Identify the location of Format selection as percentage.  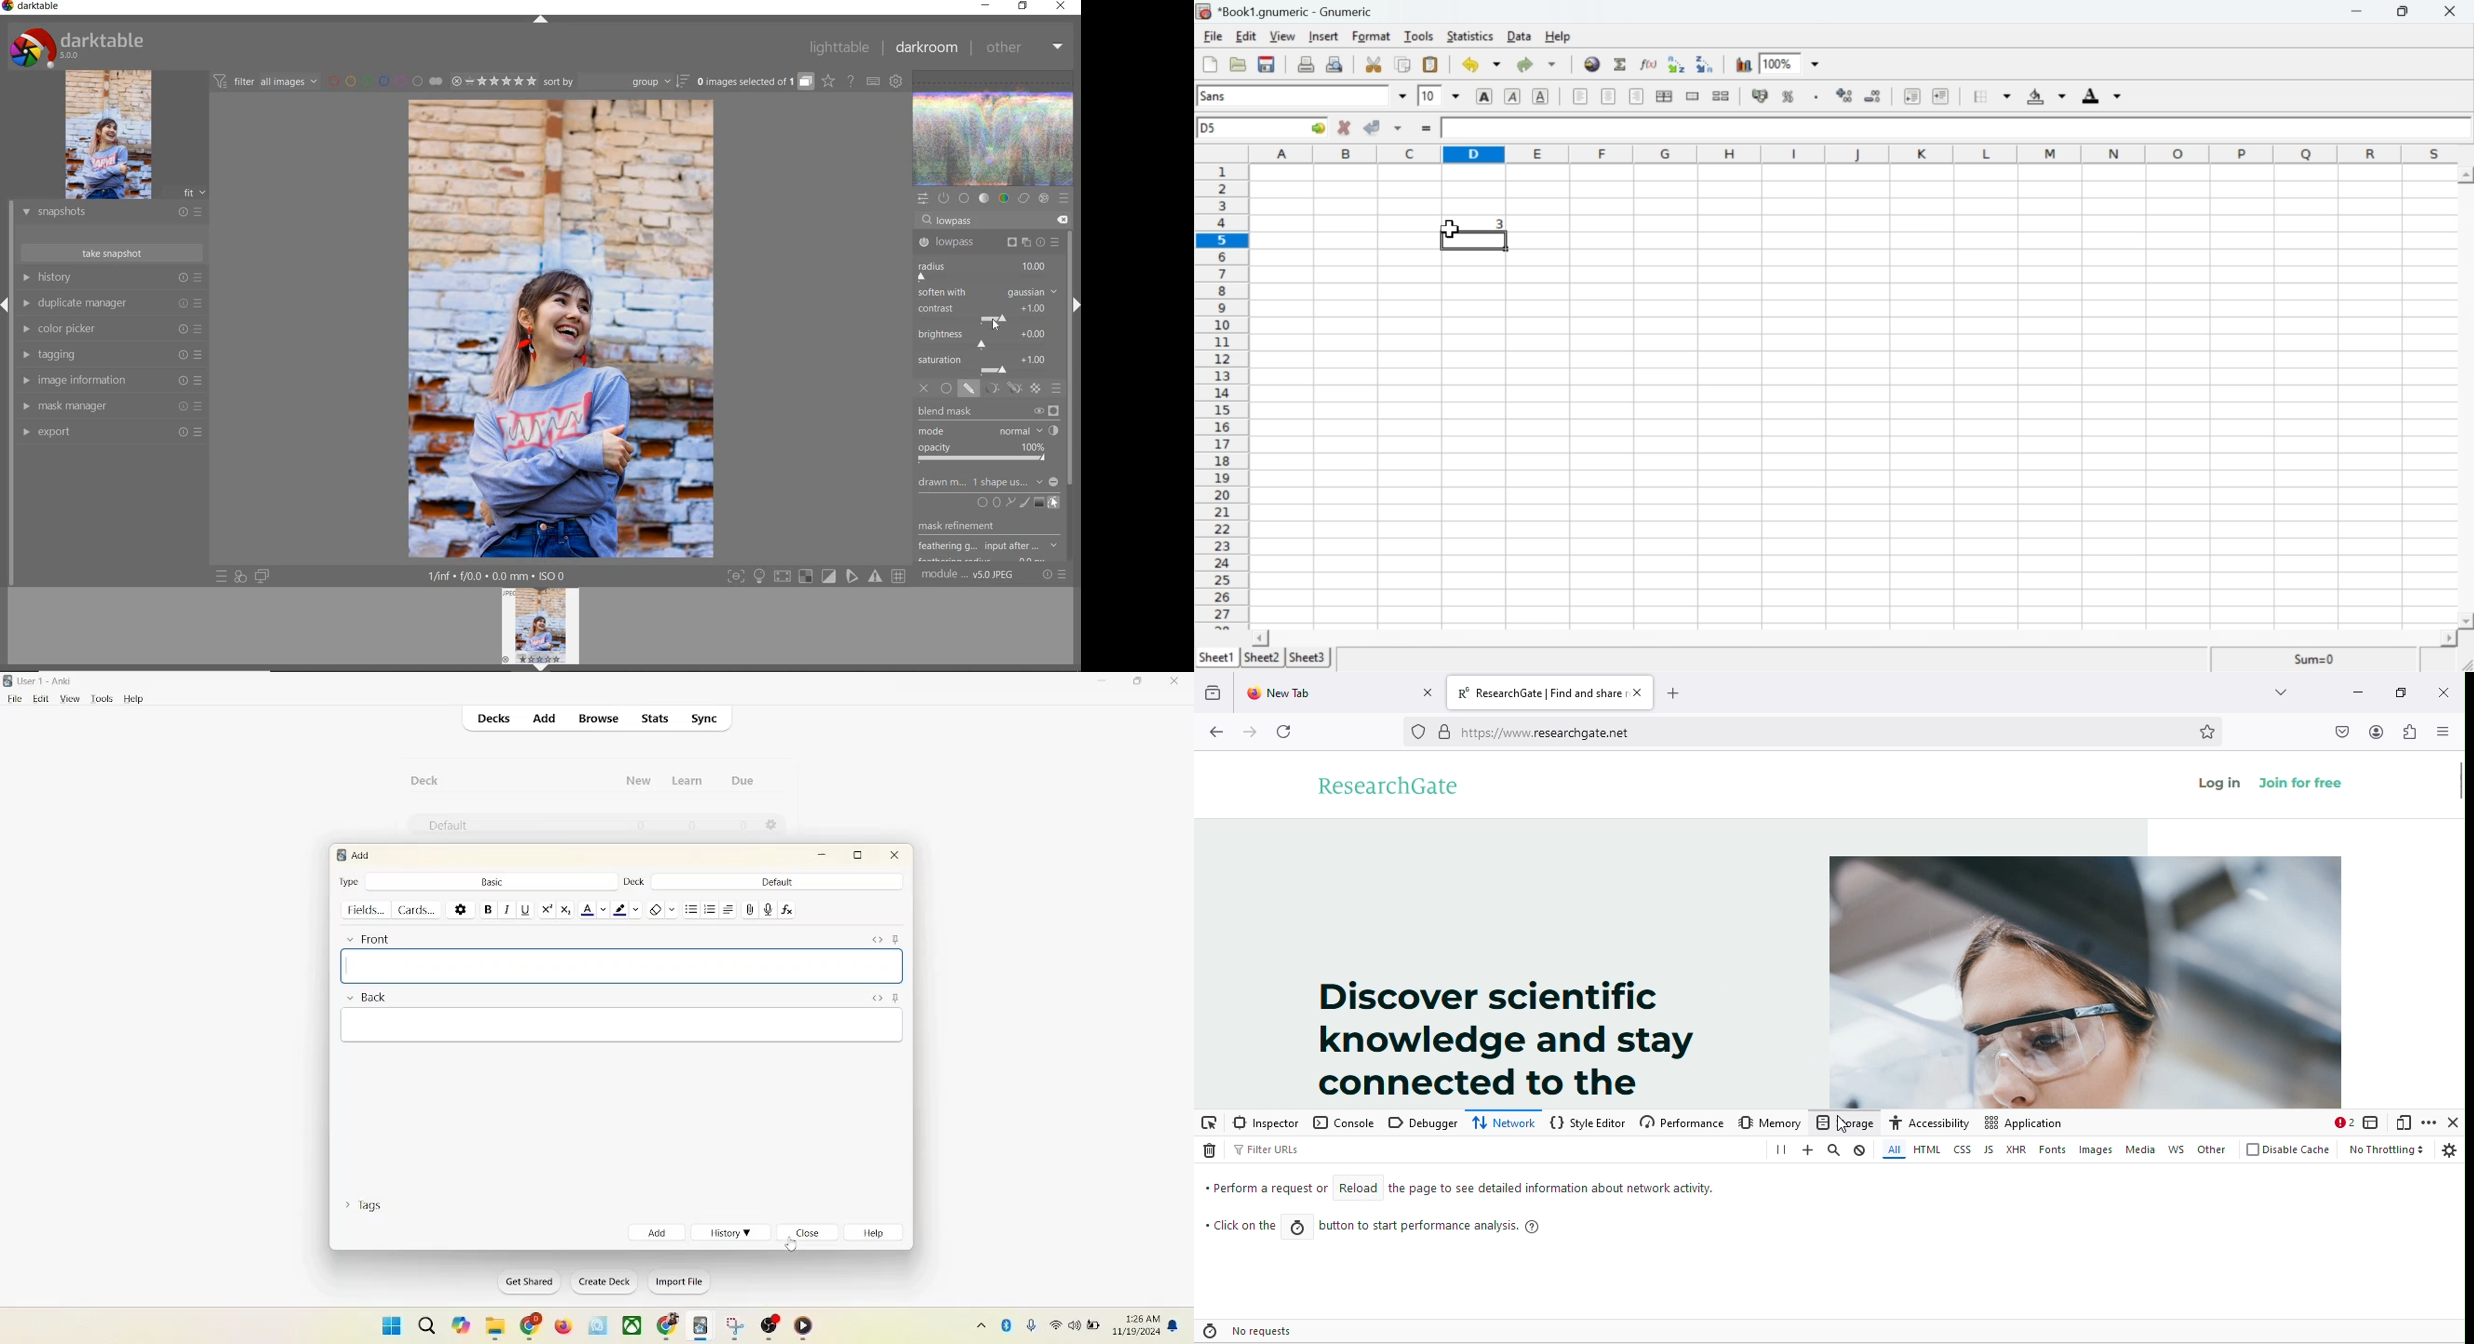
(1788, 99).